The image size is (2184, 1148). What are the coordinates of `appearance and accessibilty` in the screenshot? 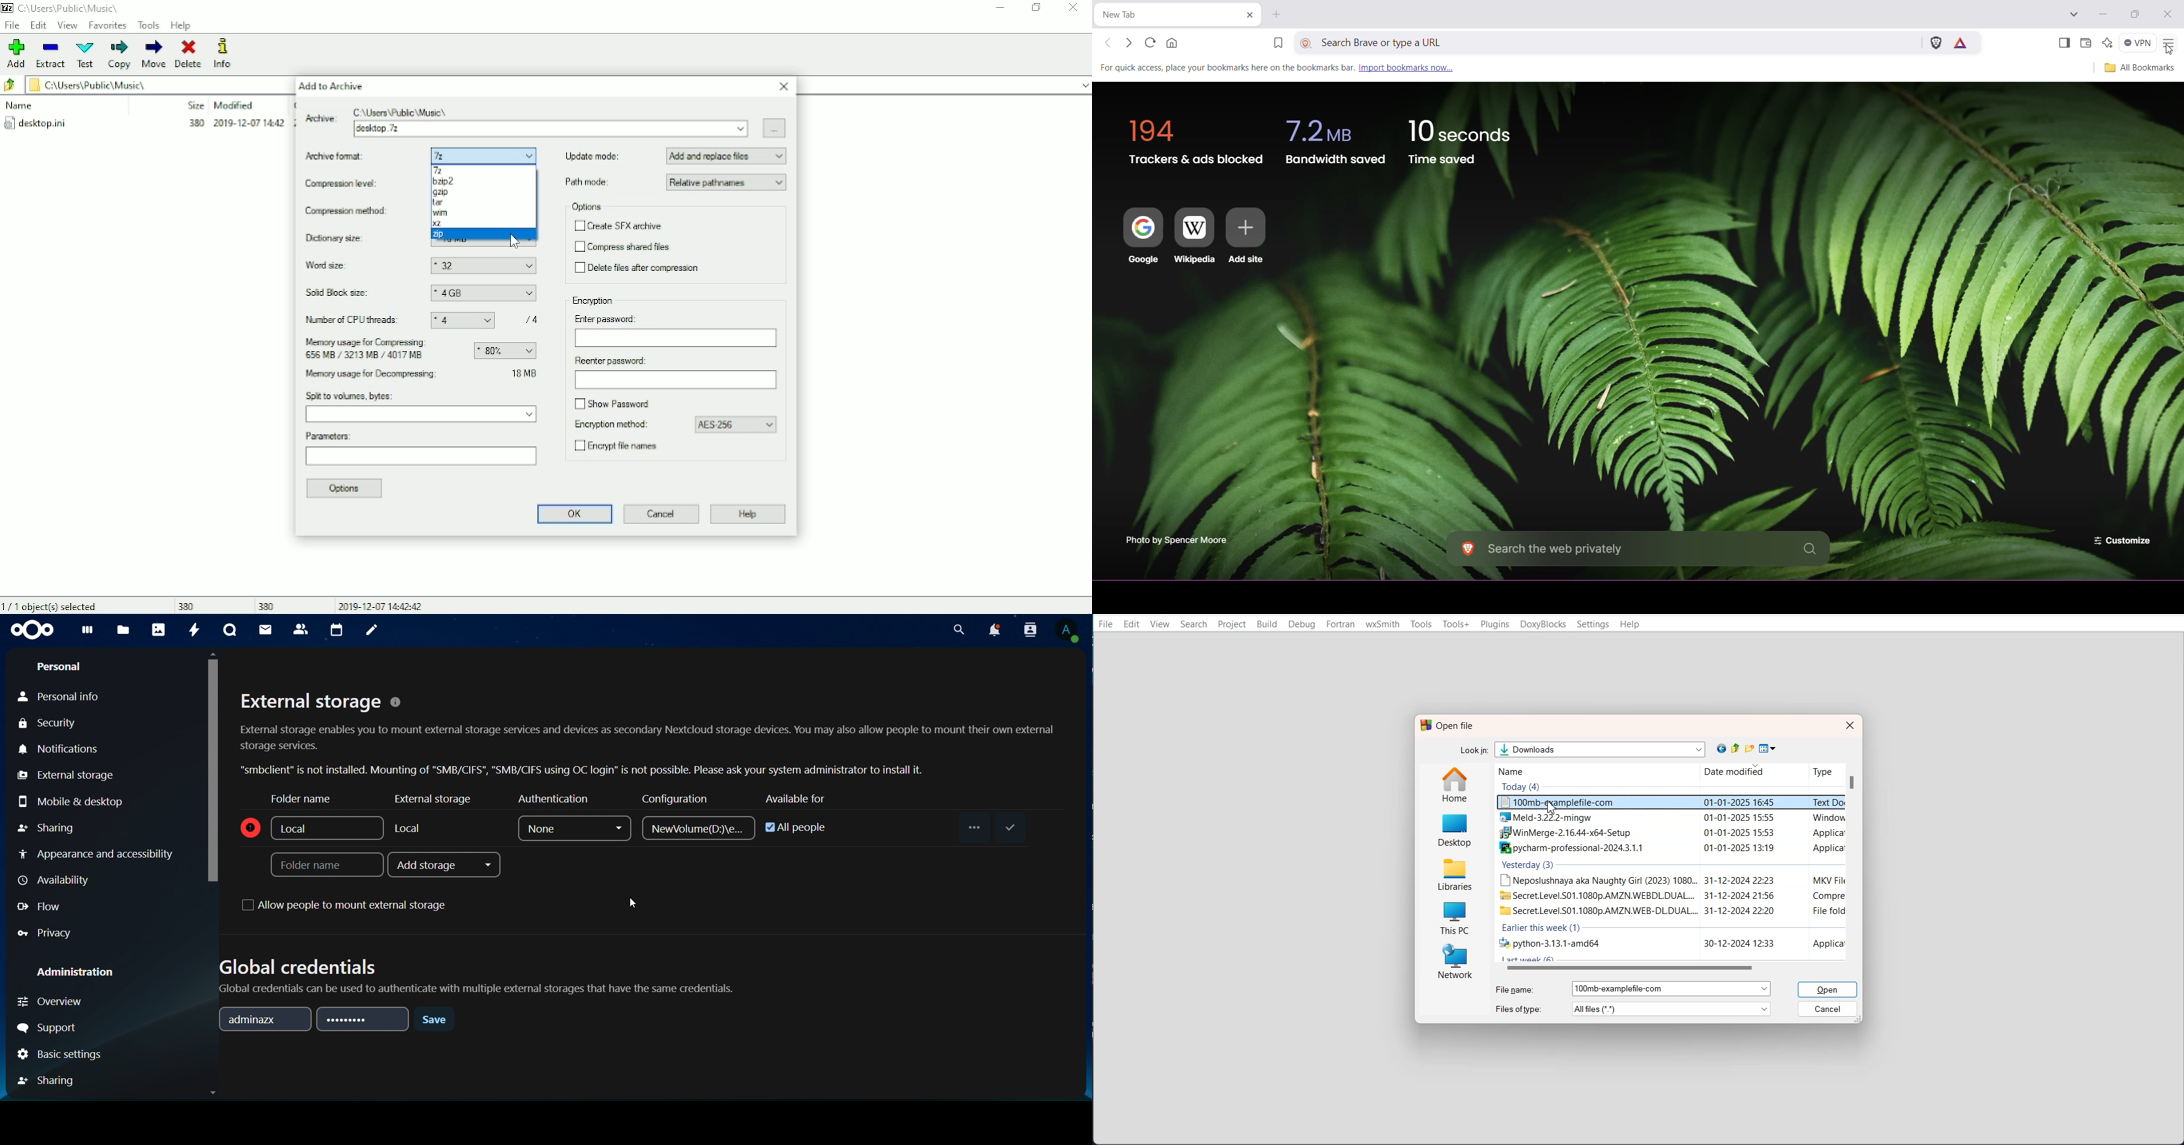 It's located at (100, 855).